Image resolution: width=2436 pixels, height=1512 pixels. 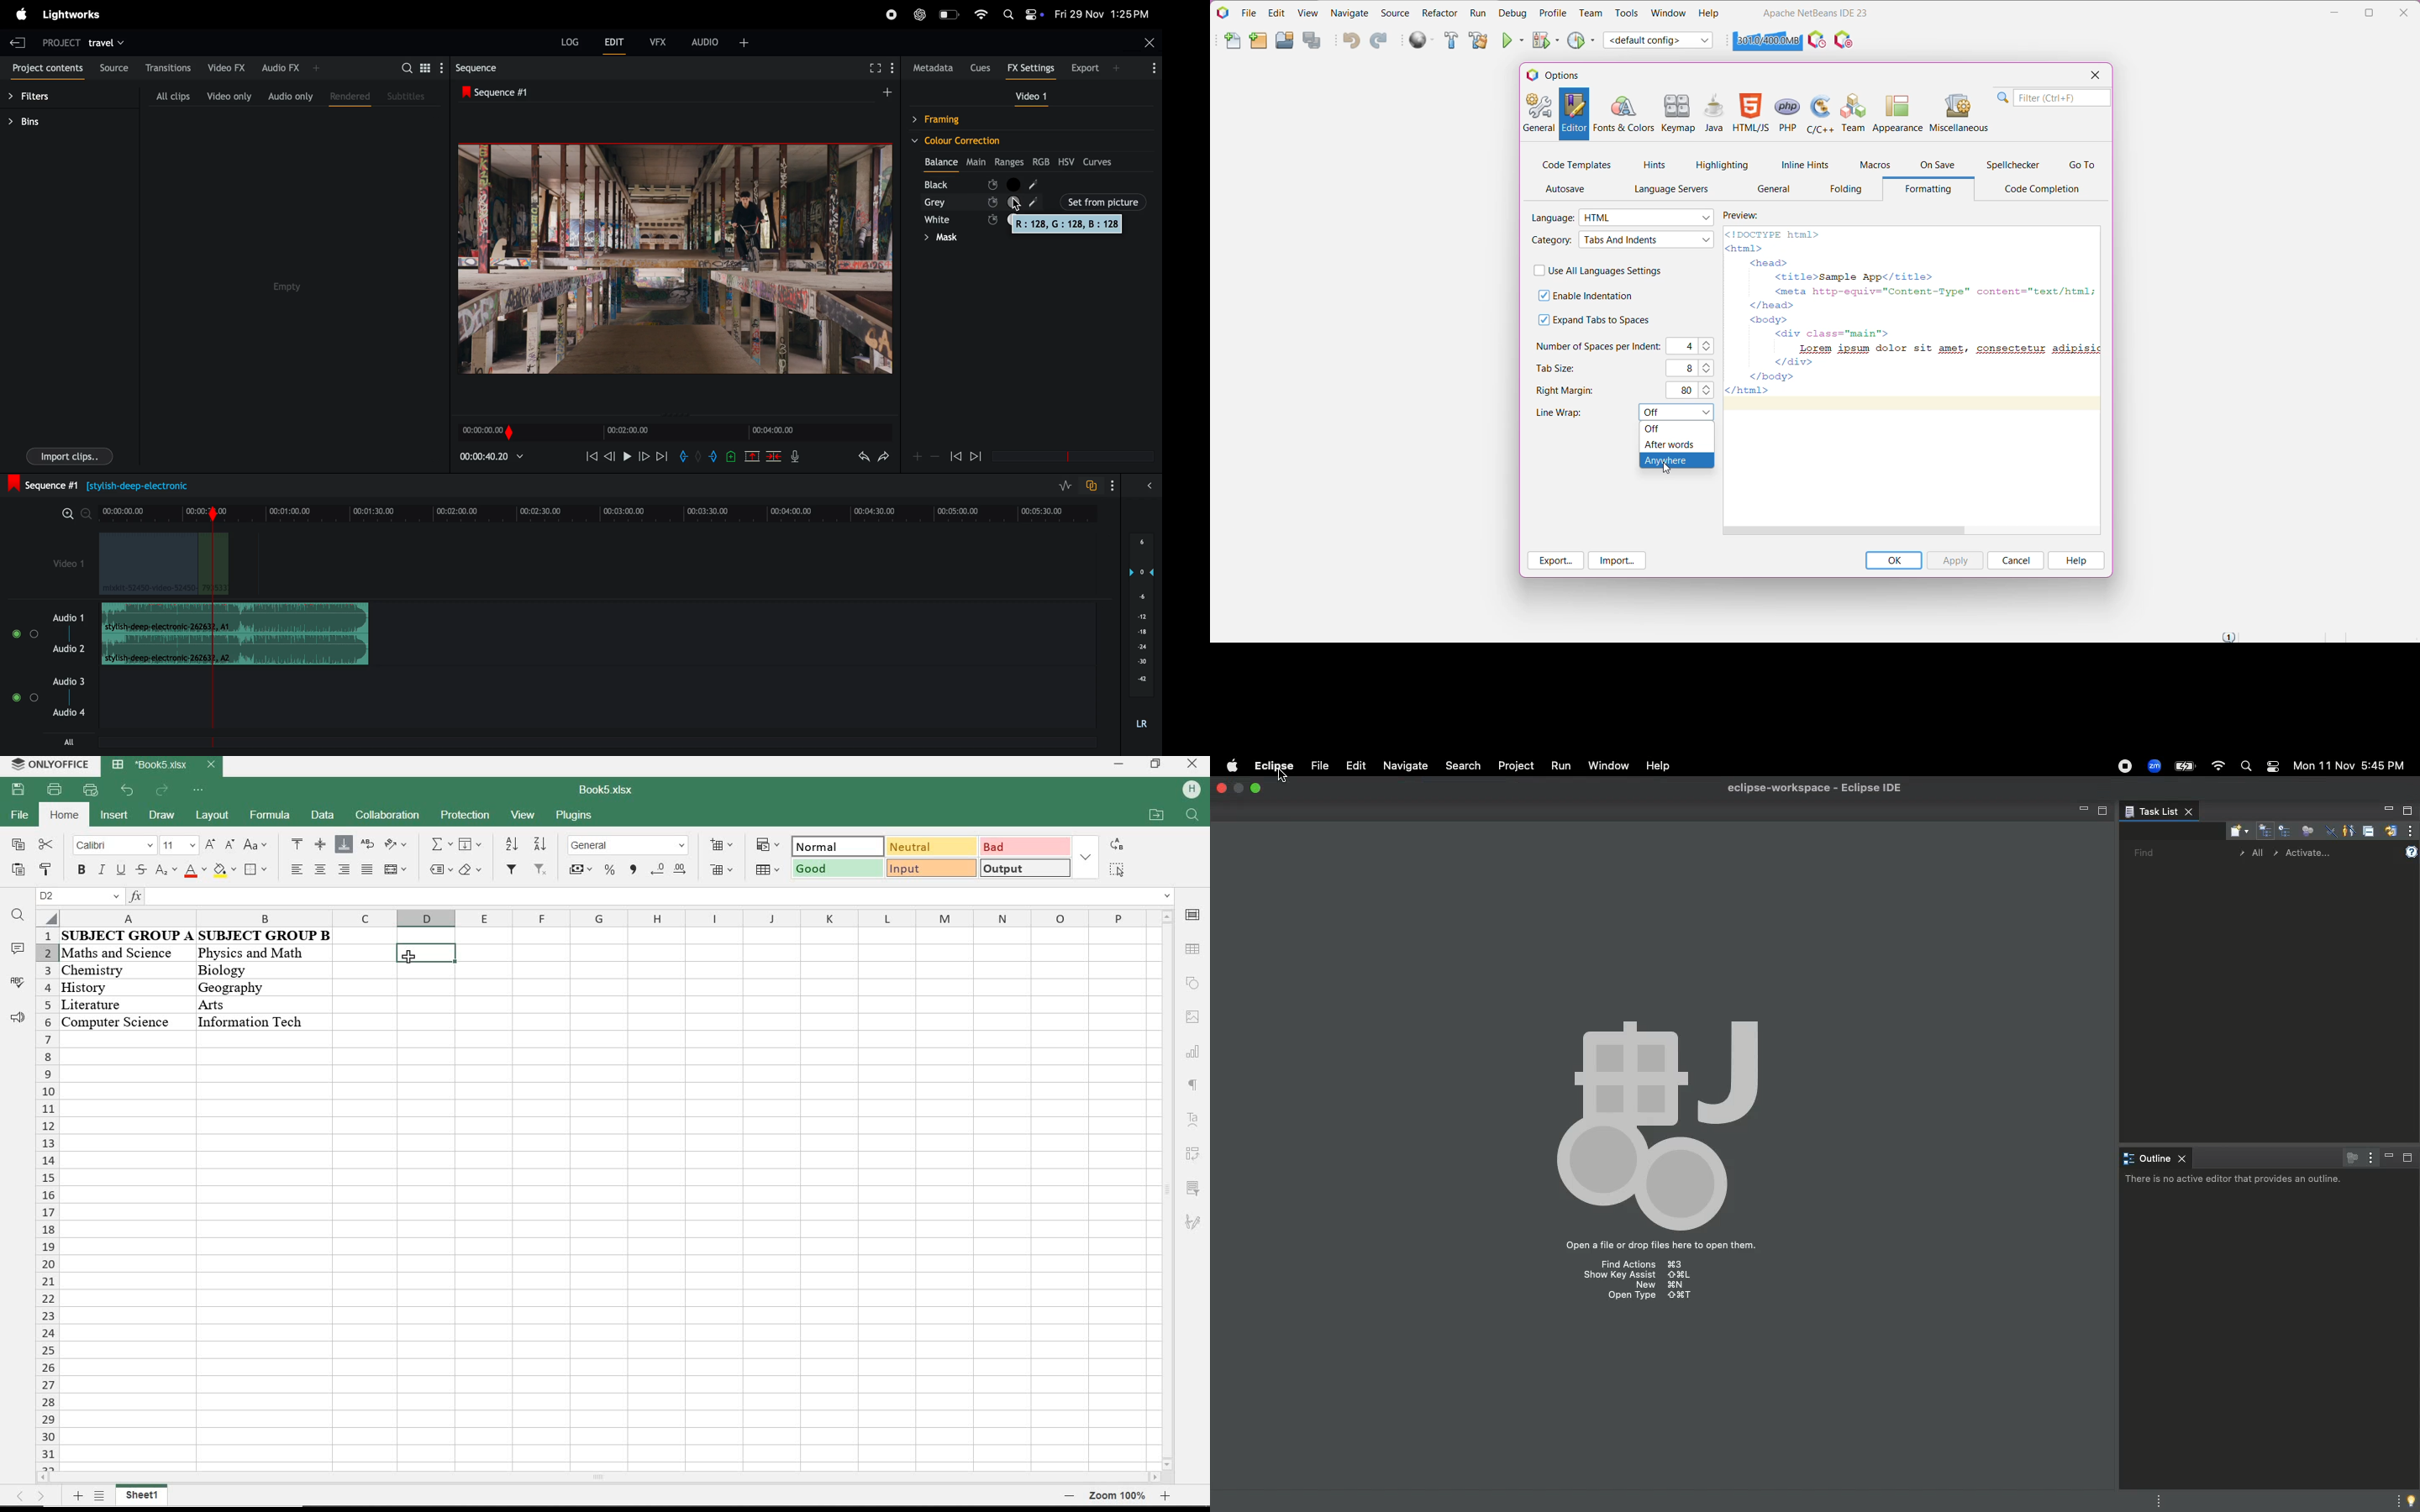 I want to click on recorder, so click(x=891, y=16).